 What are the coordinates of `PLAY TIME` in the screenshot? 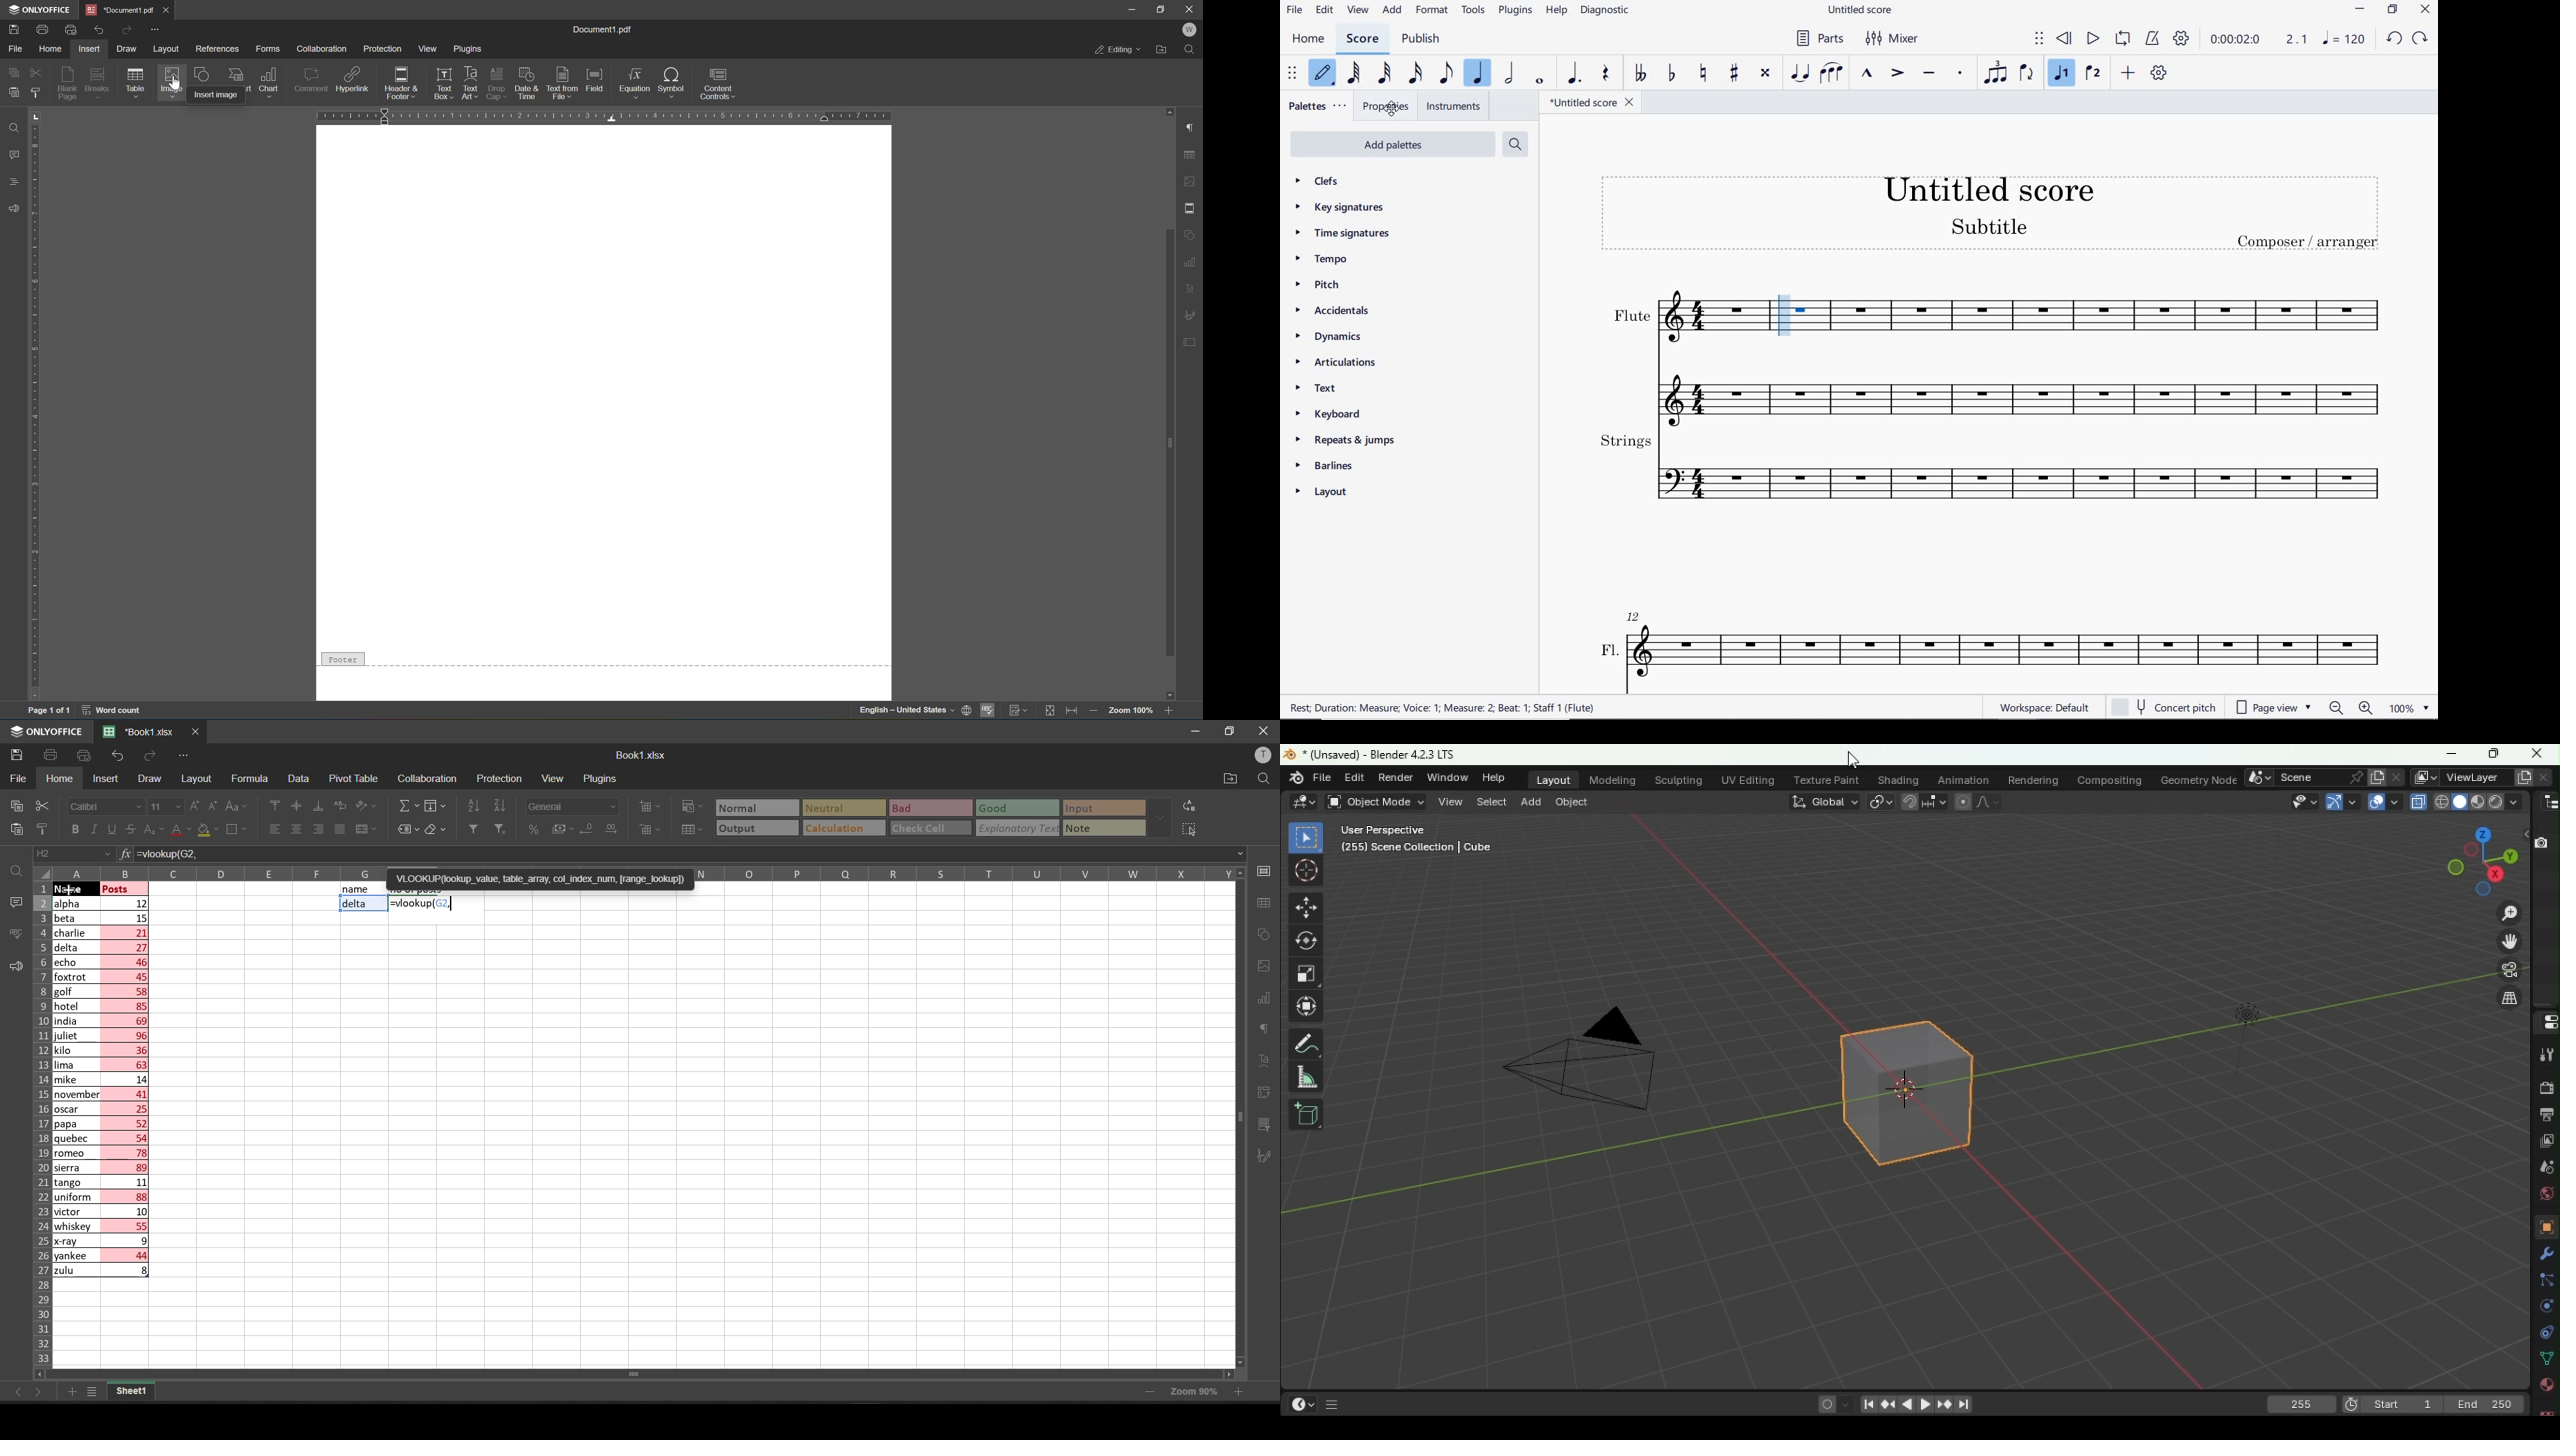 It's located at (2260, 41).